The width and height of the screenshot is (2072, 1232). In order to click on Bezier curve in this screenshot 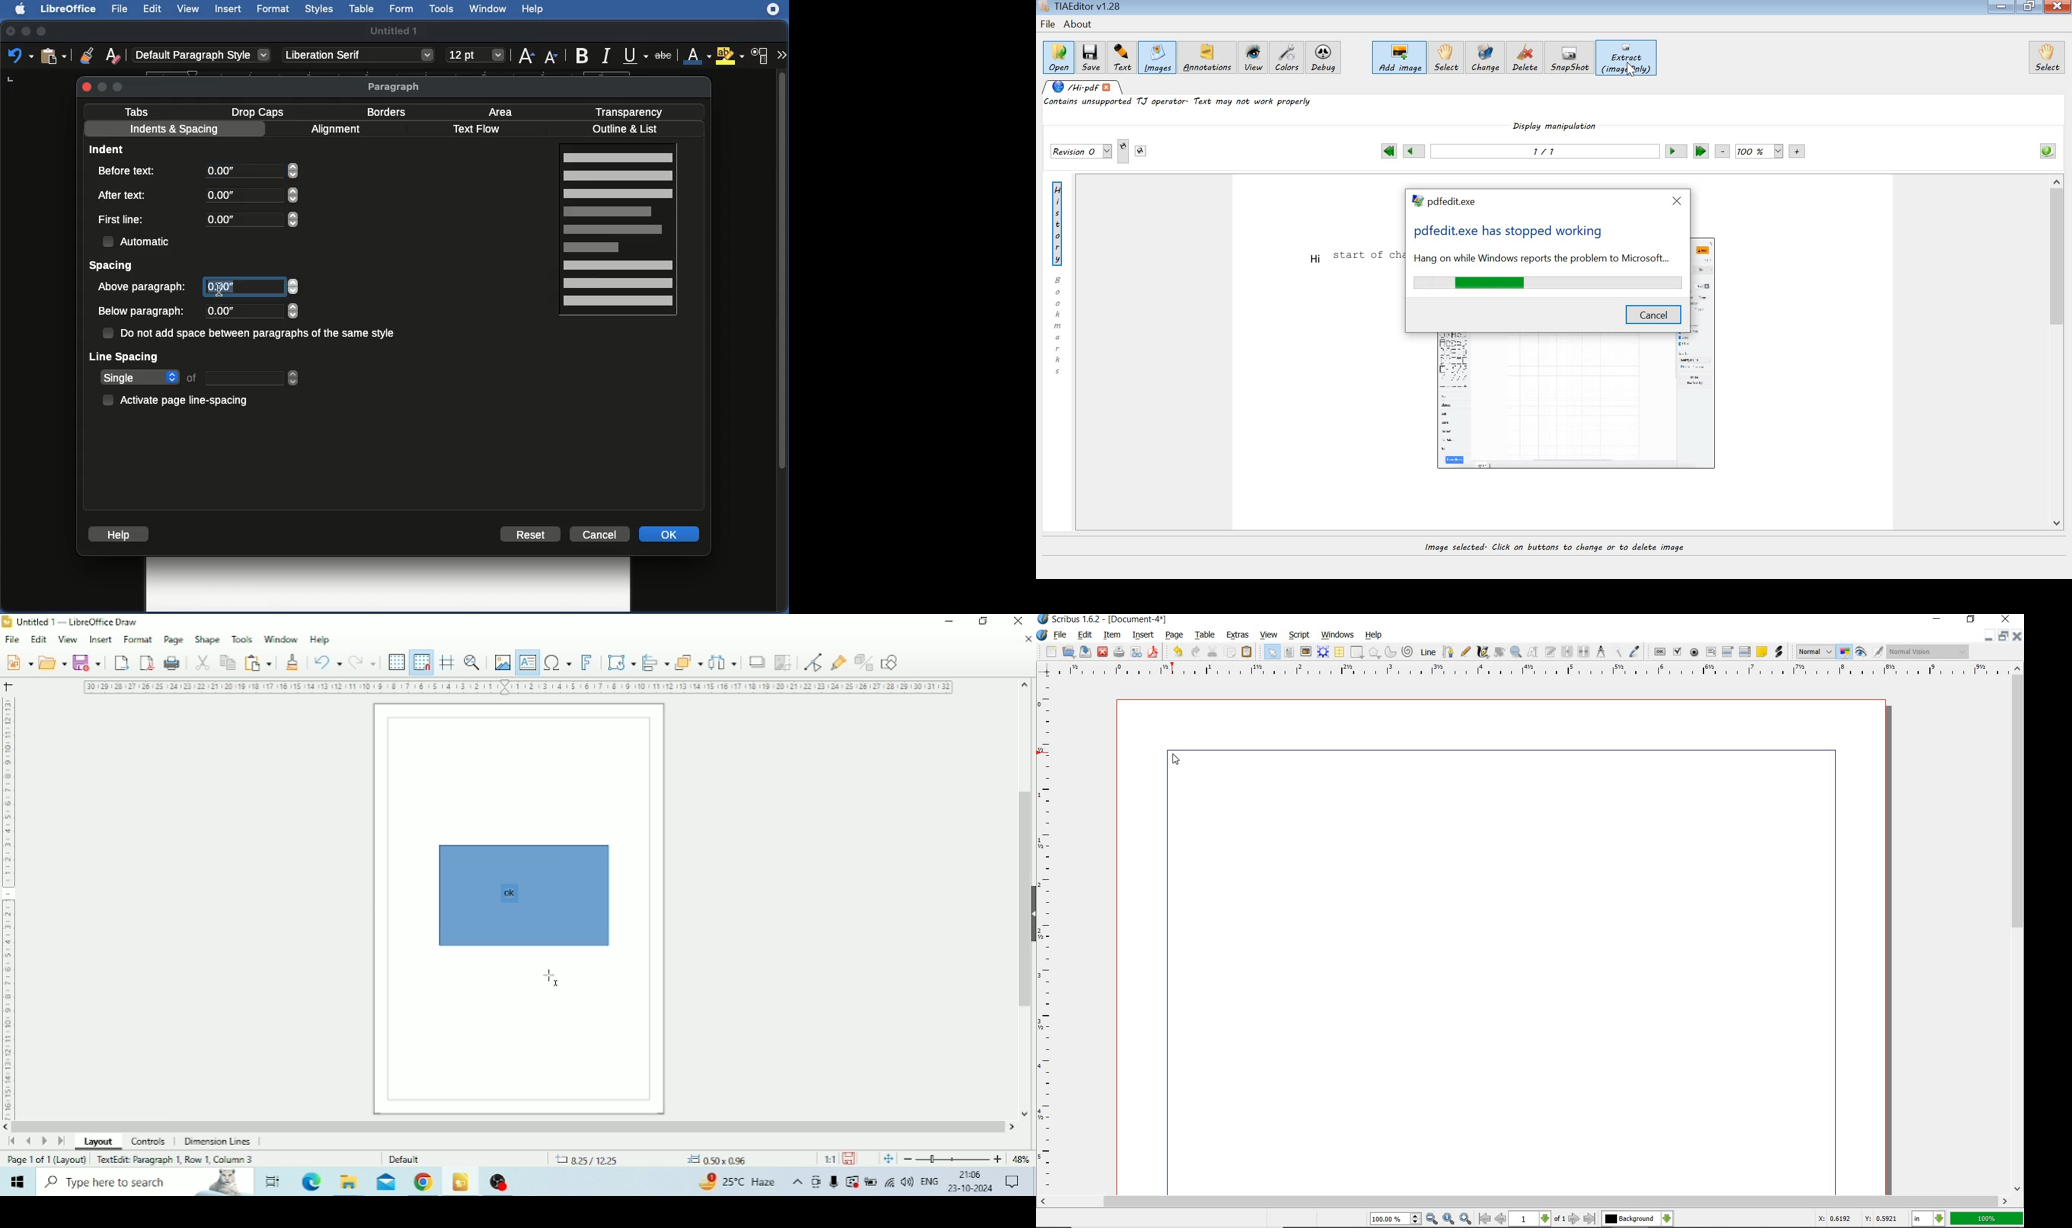, I will do `click(1449, 650)`.